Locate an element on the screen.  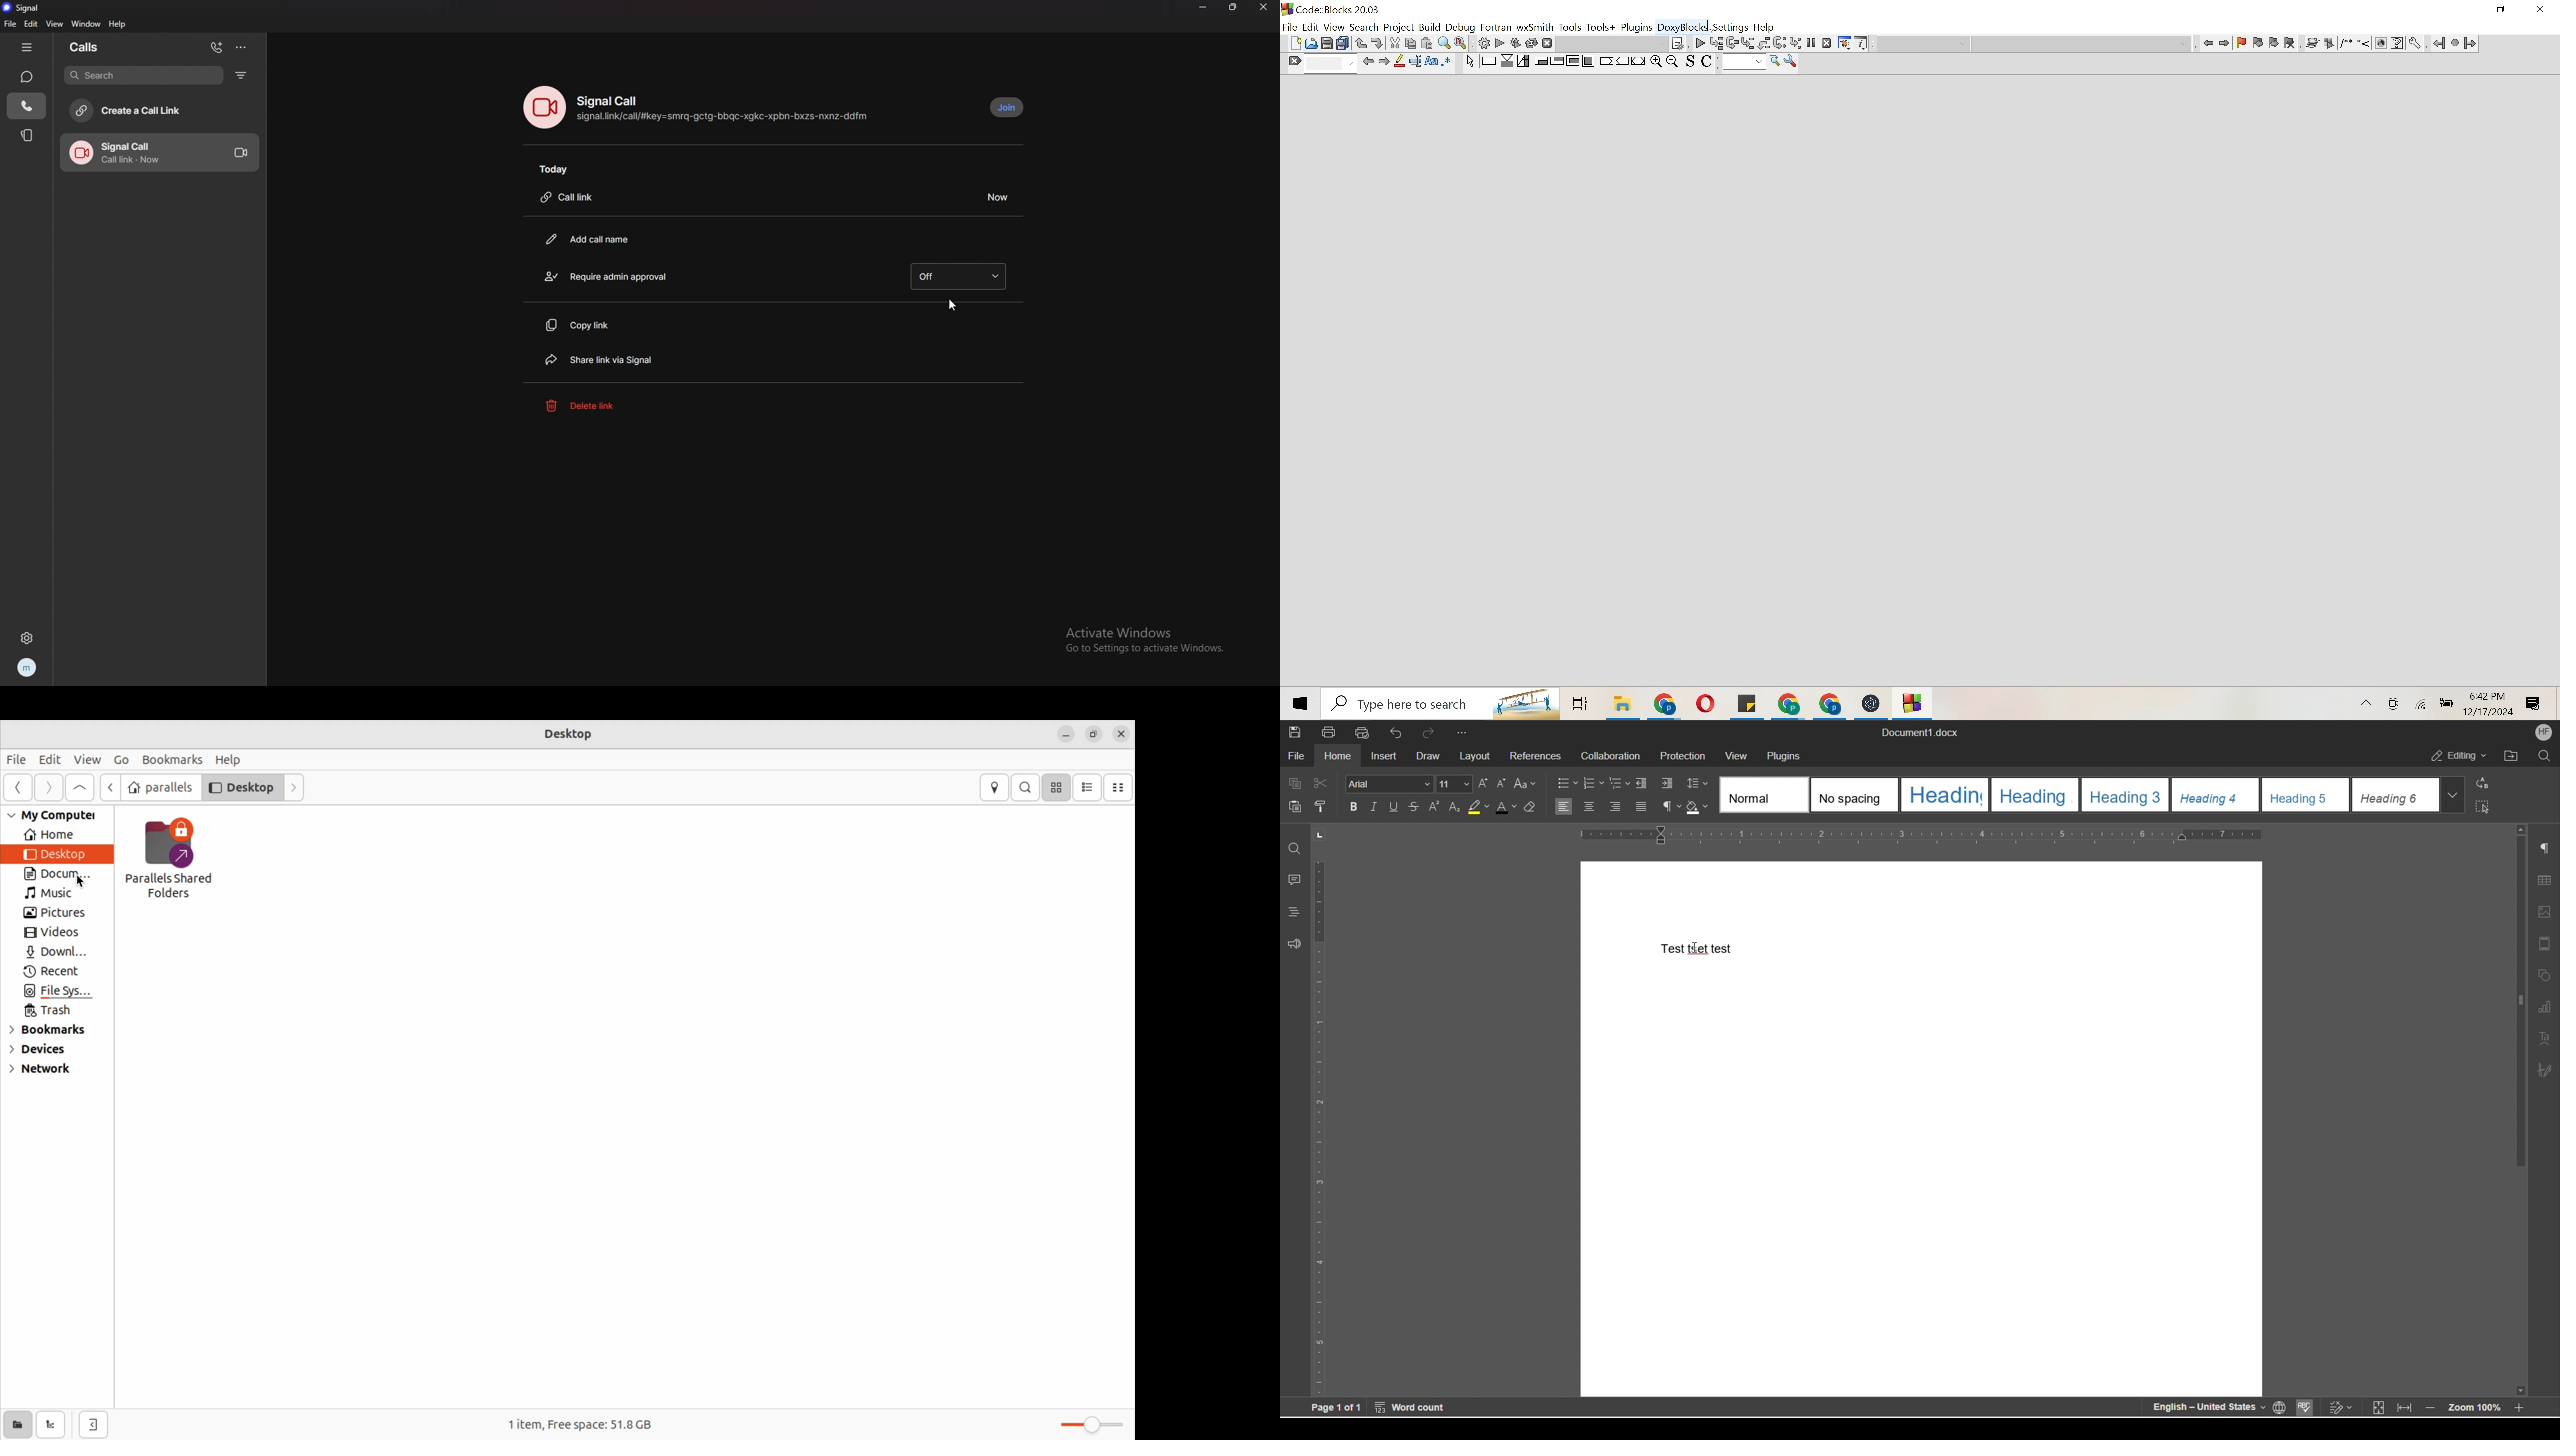
Word count is located at coordinates (1412, 1408).